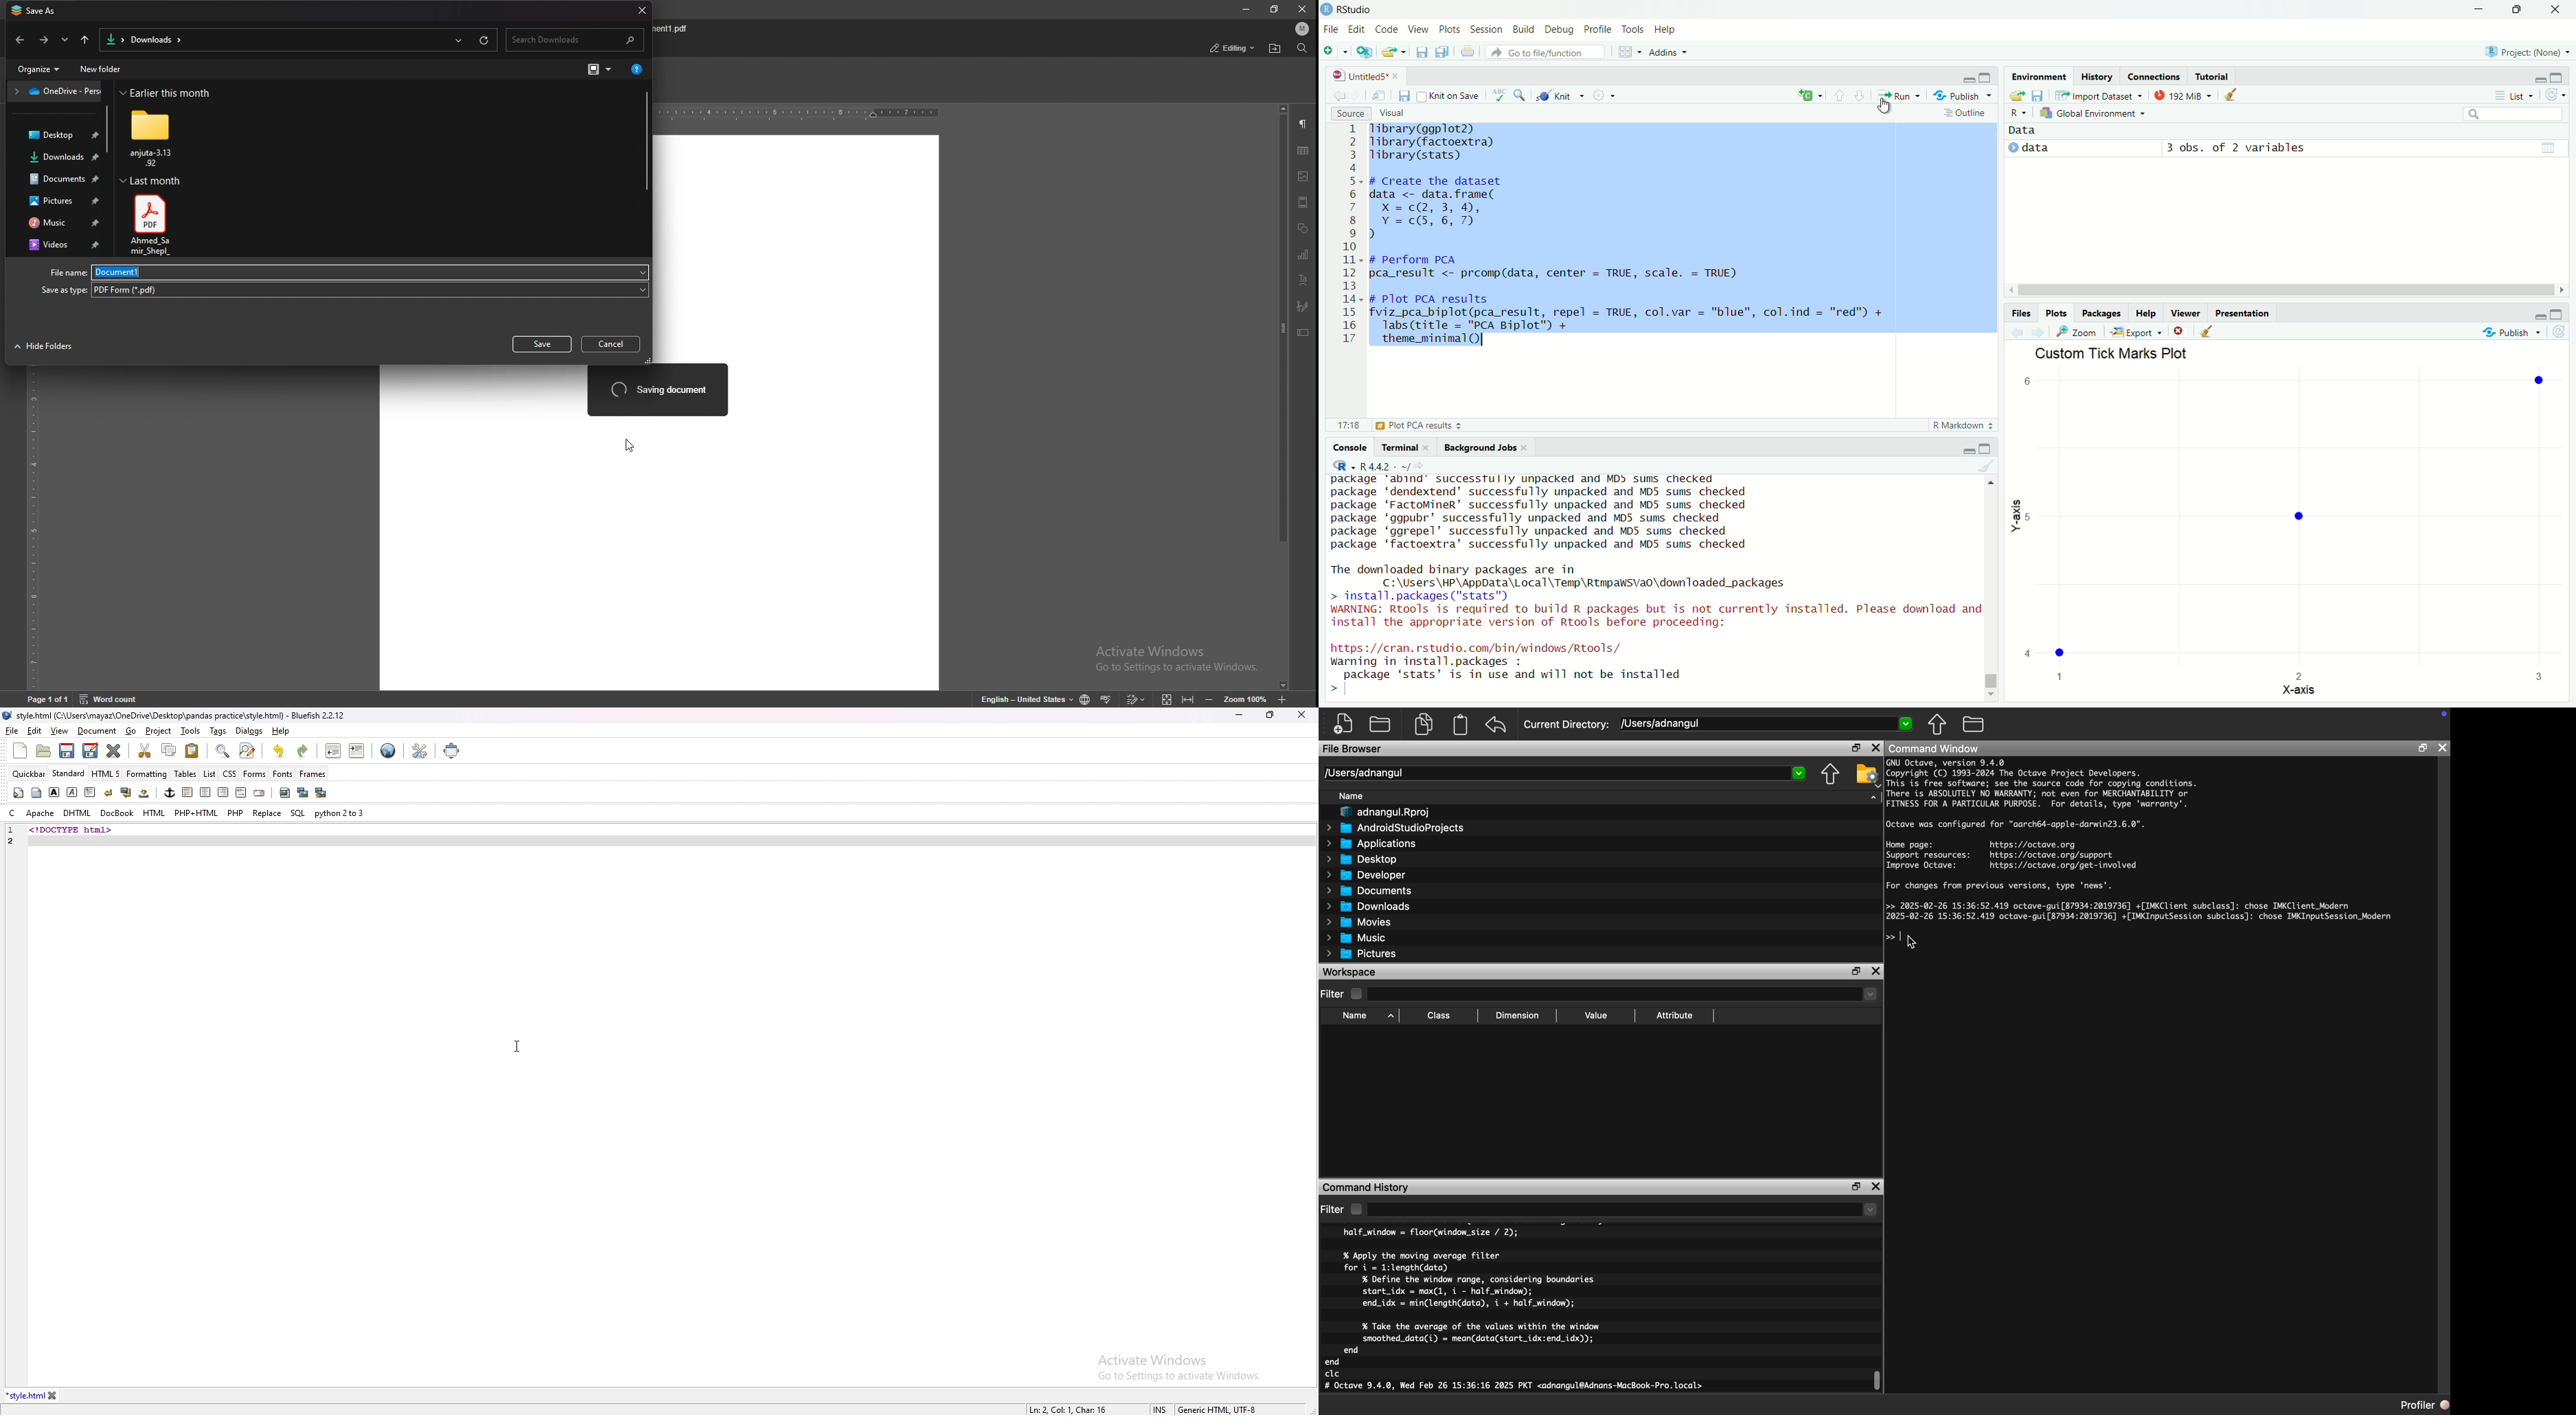 This screenshot has width=2576, height=1428. I want to click on find and replace, so click(1523, 95).